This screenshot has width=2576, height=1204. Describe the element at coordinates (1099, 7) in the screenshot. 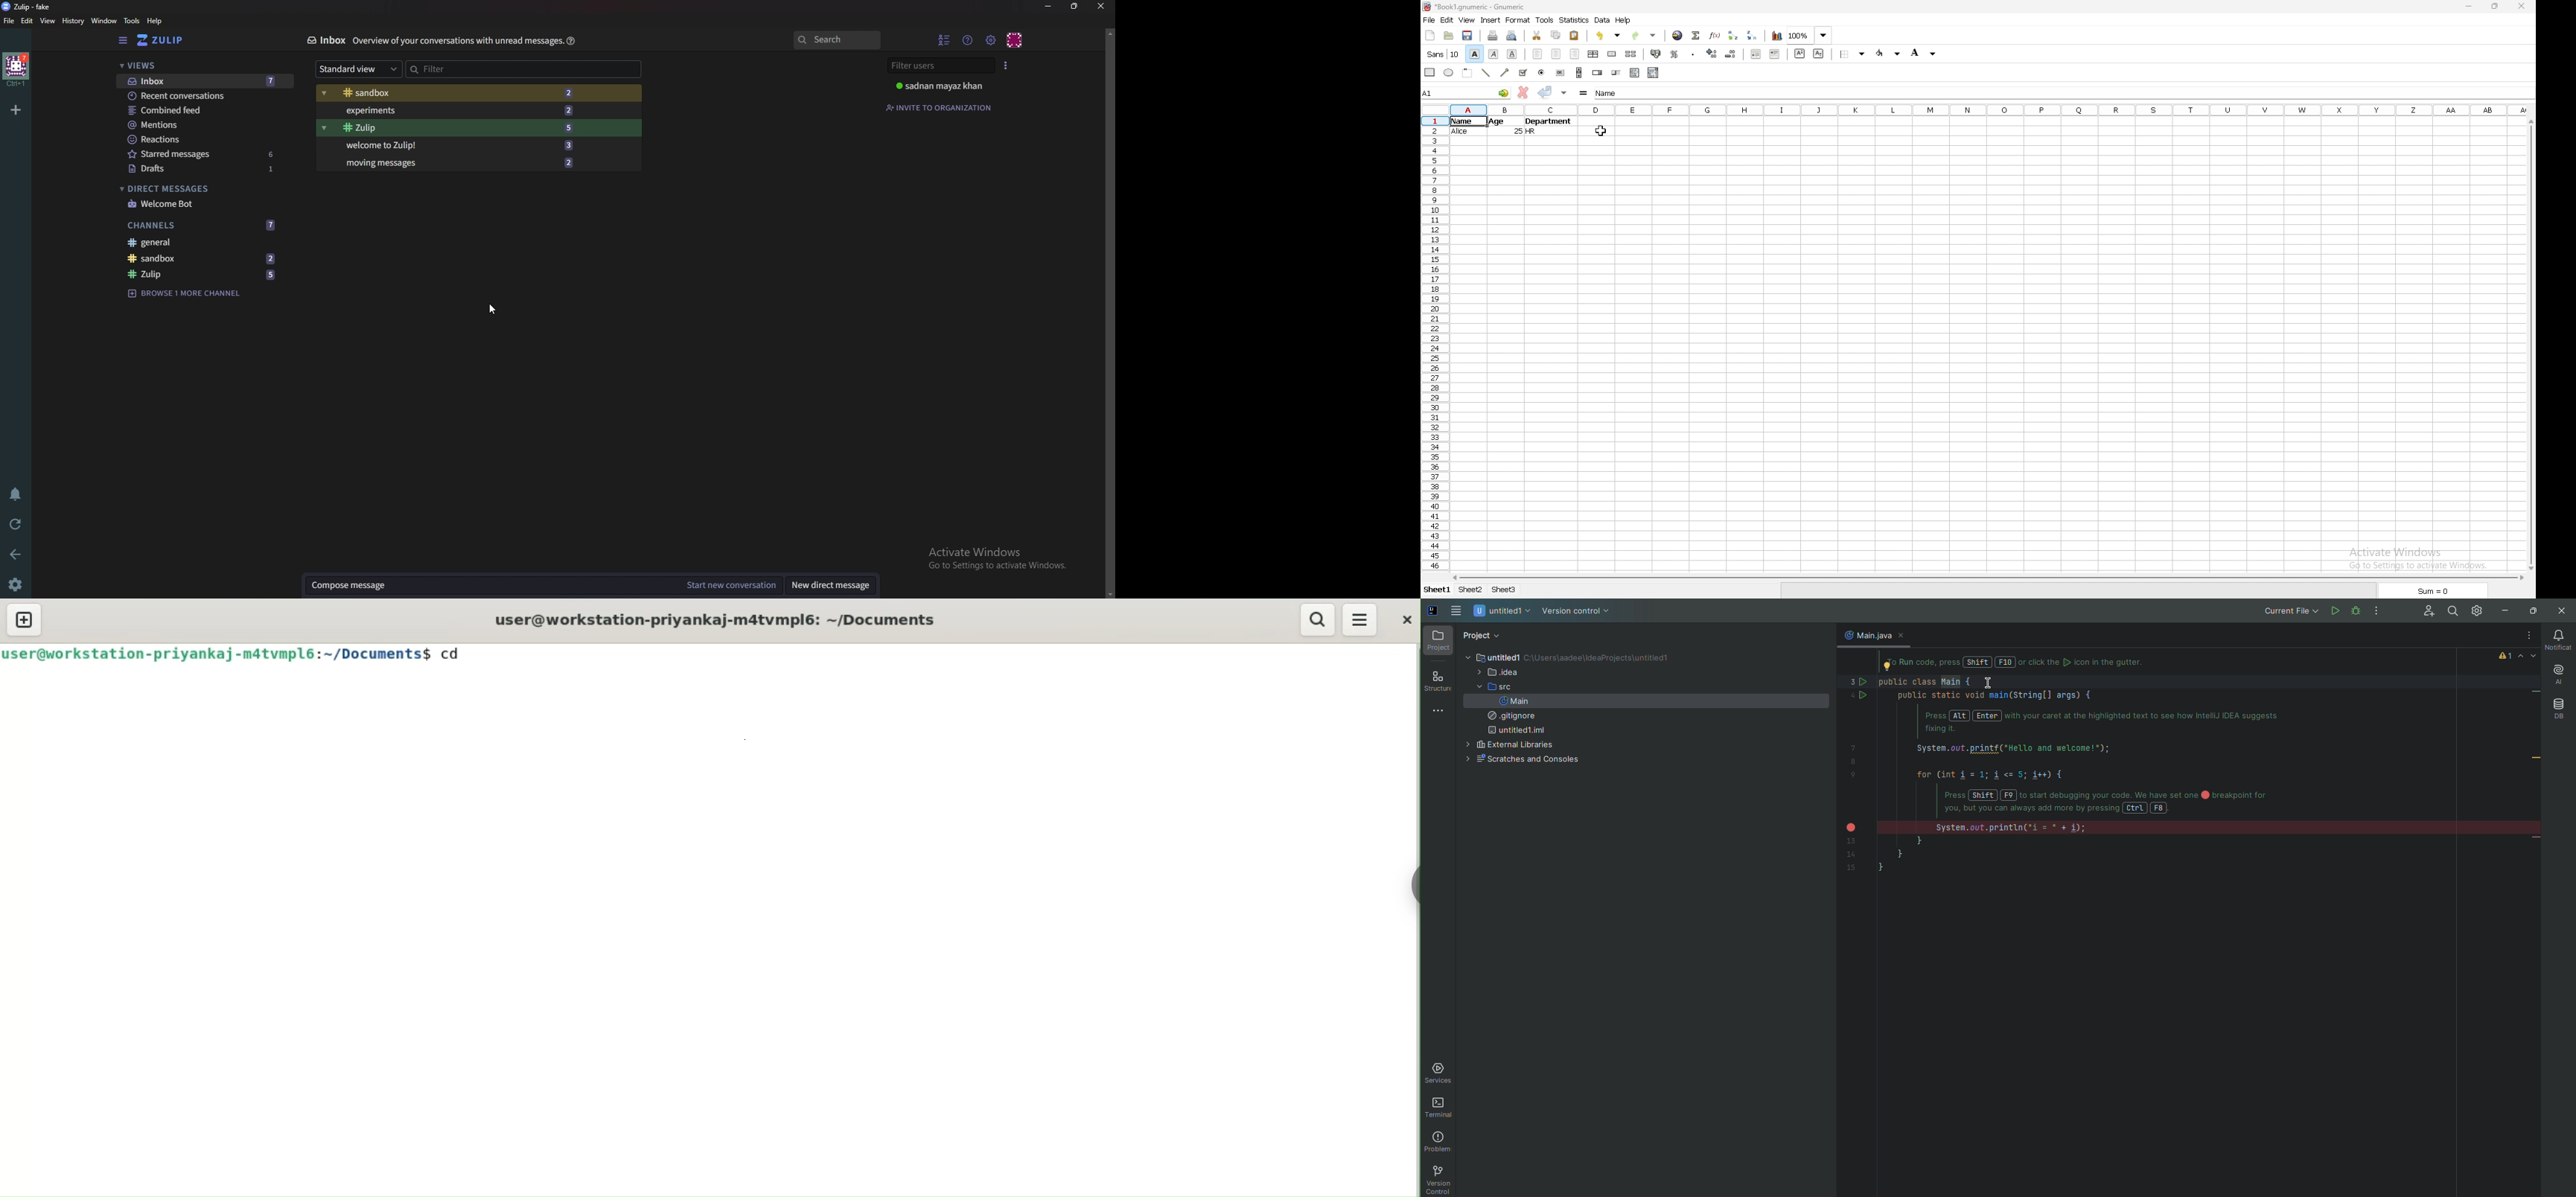

I see `Close` at that location.